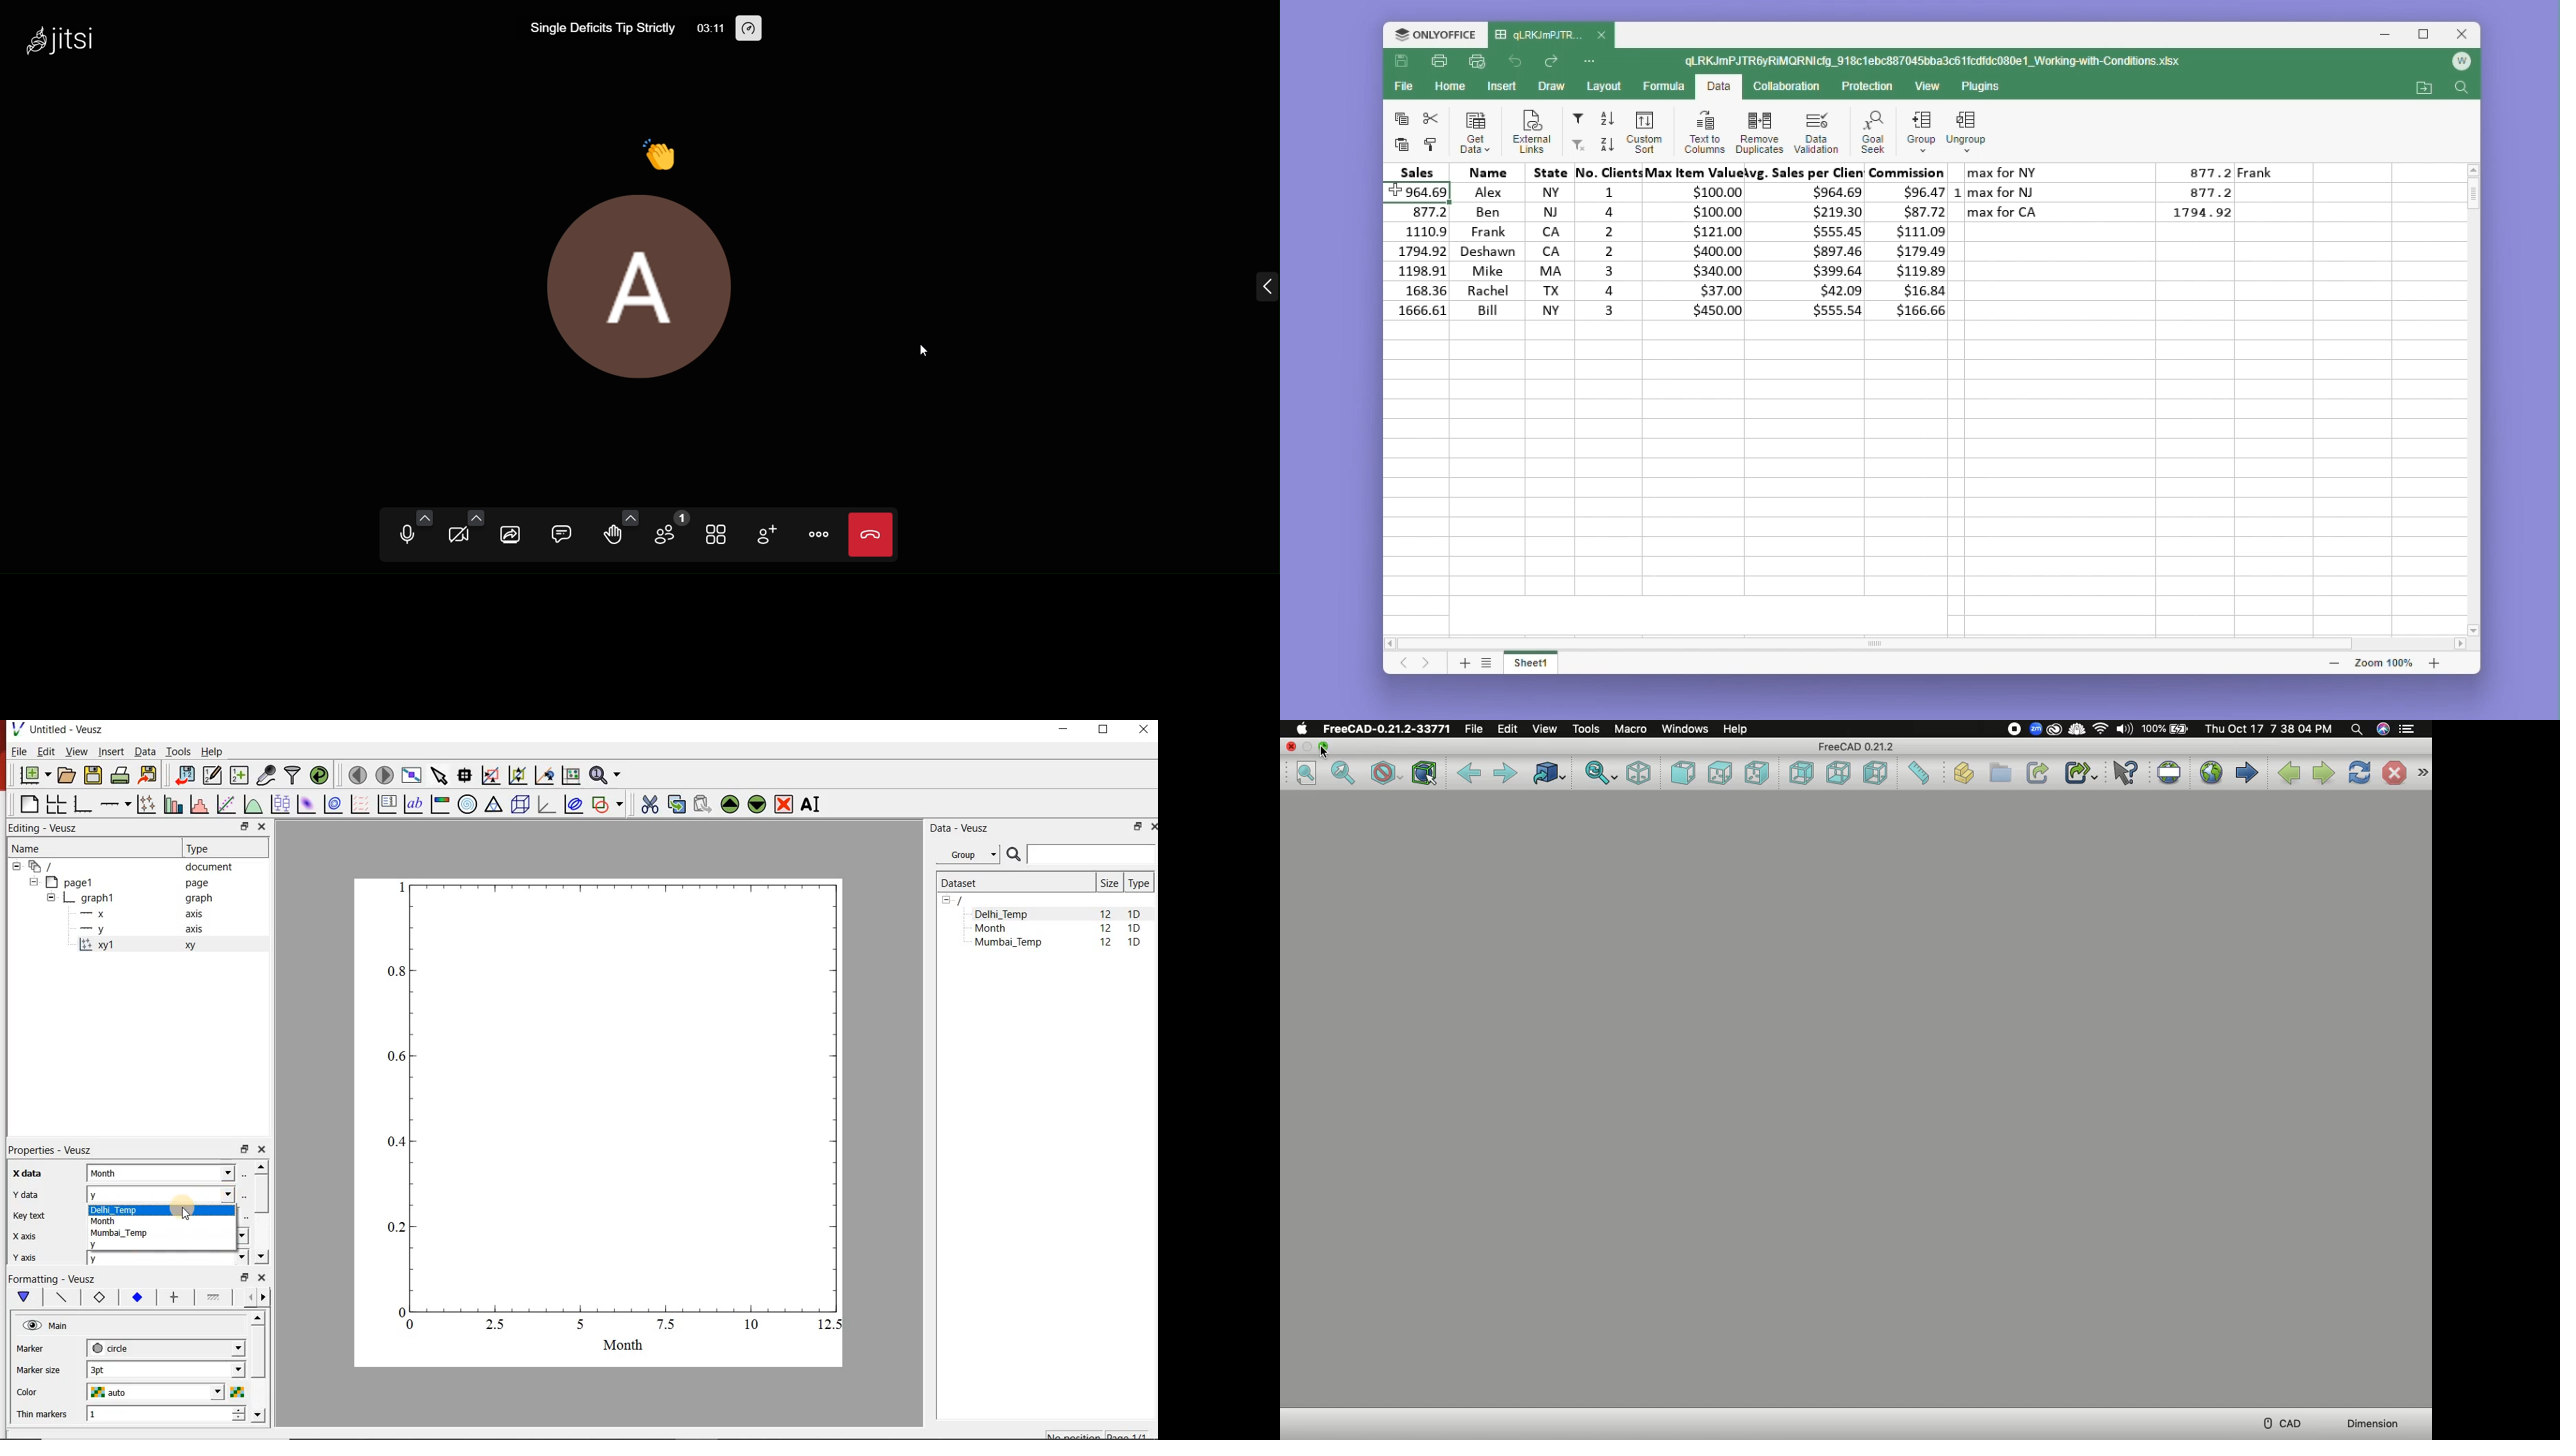 This screenshot has height=1456, width=2576. I want to click on Sync view, so click(1602, 774).